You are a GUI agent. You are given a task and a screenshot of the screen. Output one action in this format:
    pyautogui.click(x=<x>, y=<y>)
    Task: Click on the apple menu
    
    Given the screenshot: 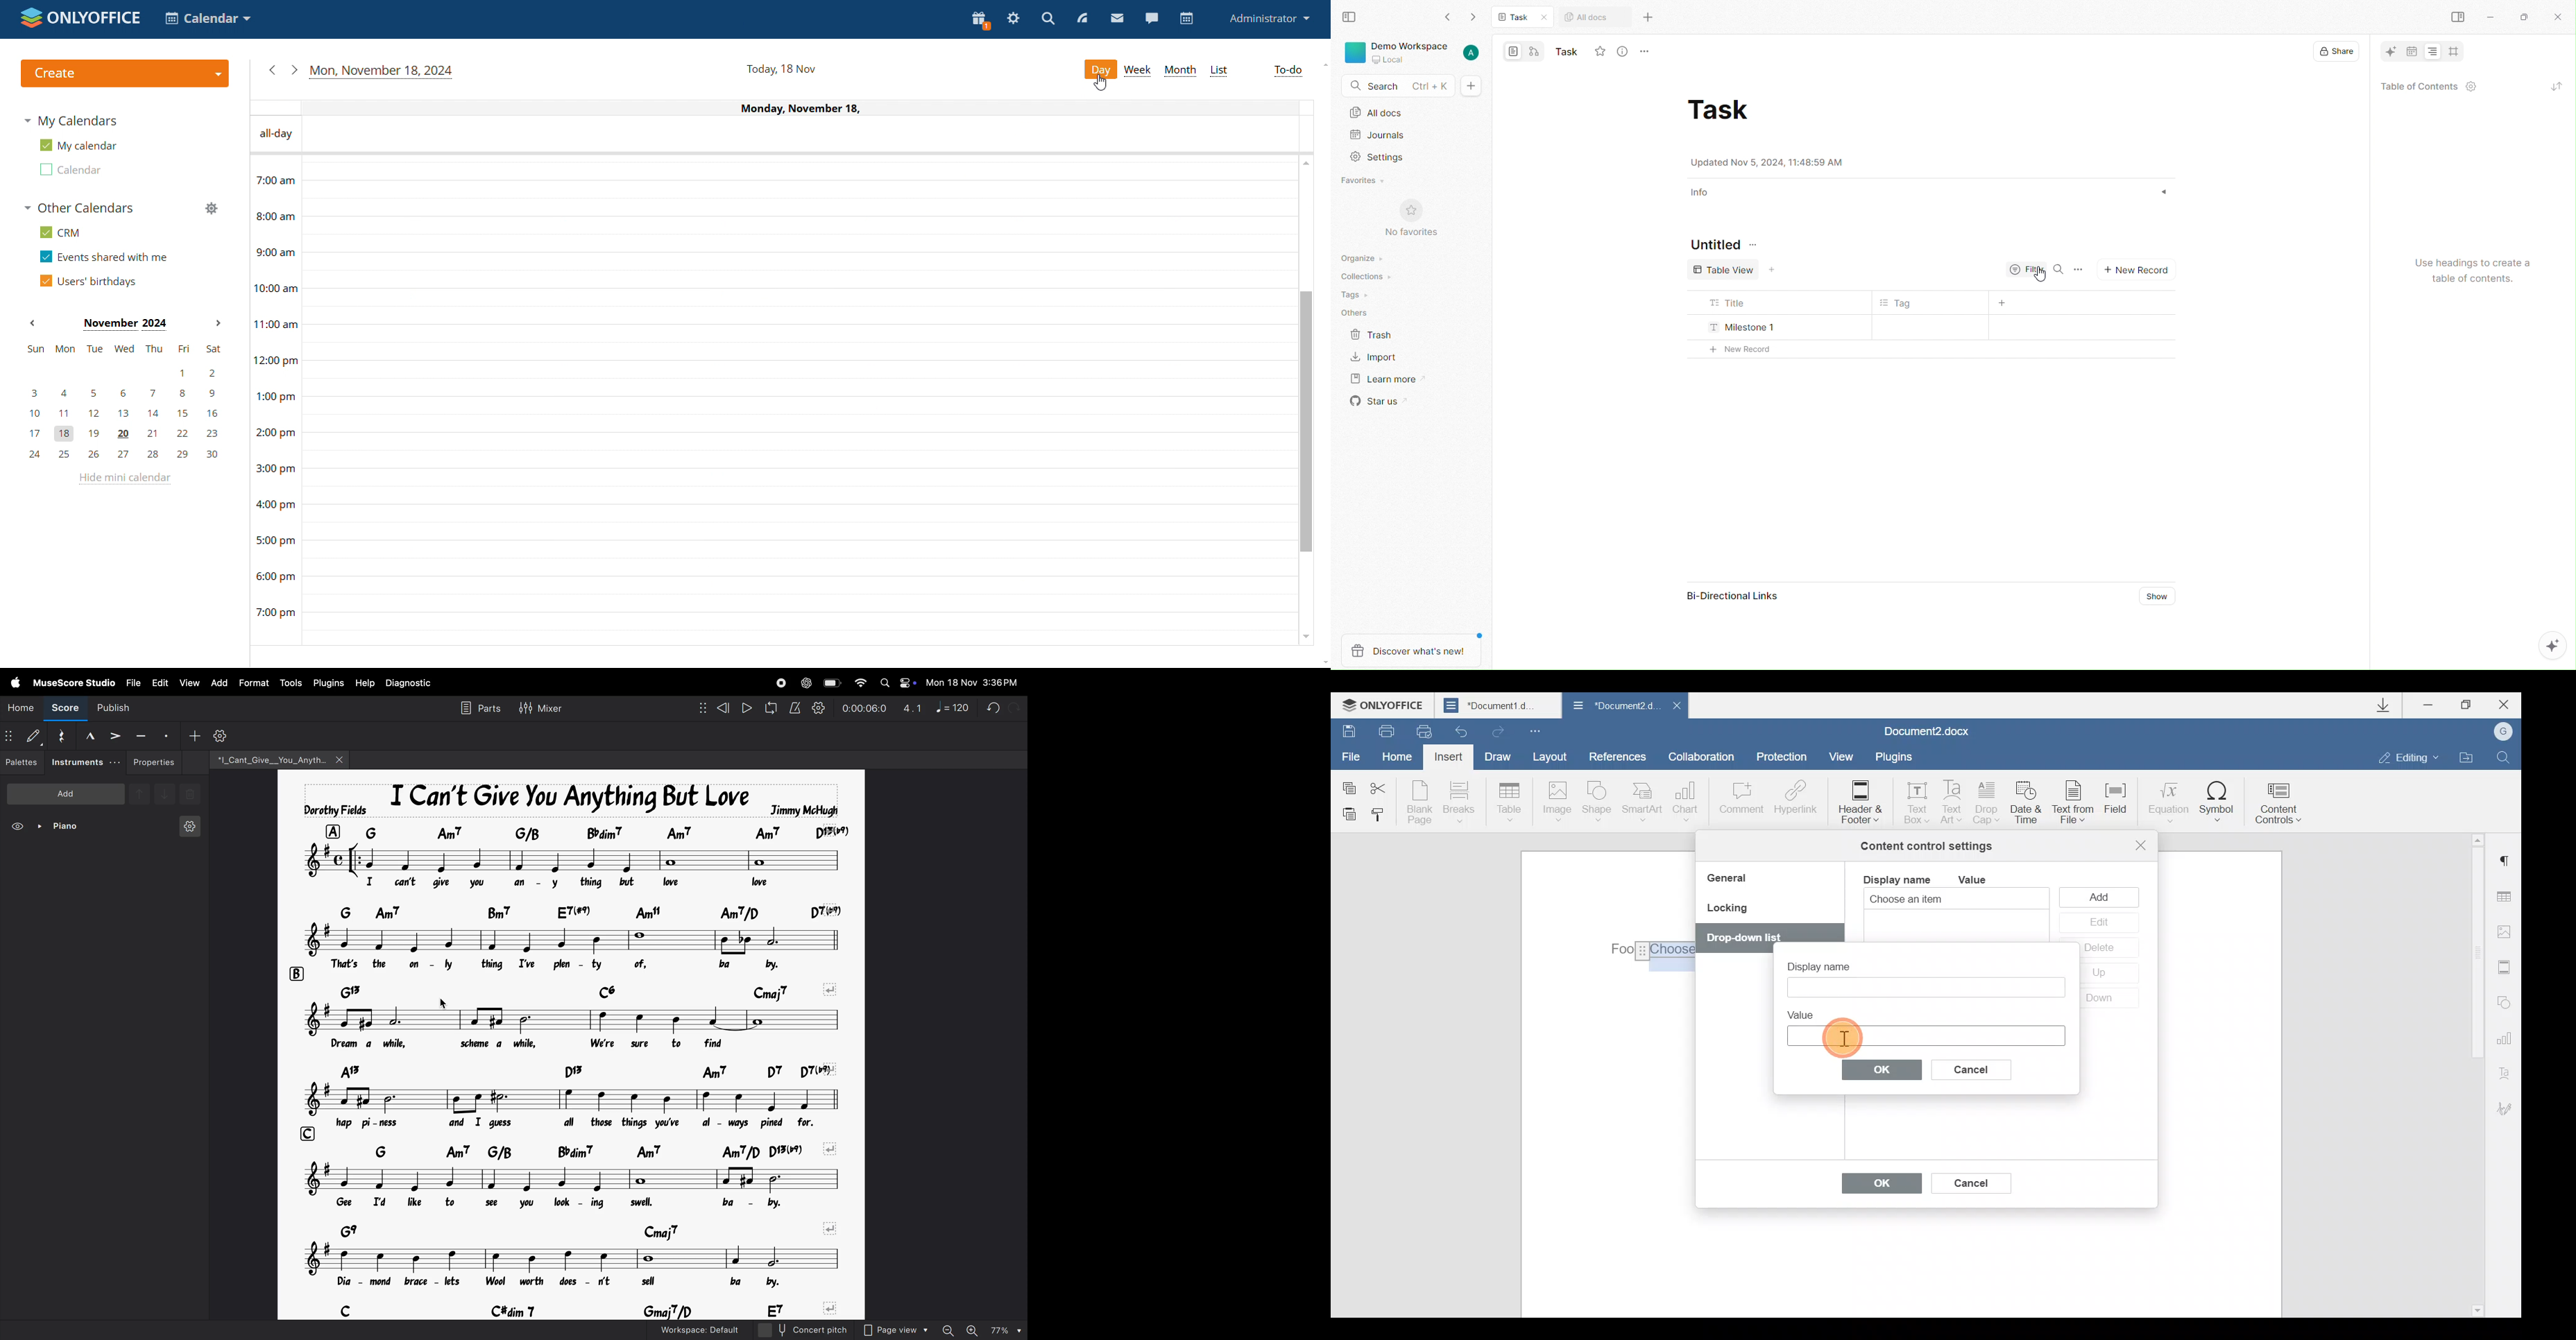 What is the action you would take?
    pyautogui.click(x=12, y=683)
    